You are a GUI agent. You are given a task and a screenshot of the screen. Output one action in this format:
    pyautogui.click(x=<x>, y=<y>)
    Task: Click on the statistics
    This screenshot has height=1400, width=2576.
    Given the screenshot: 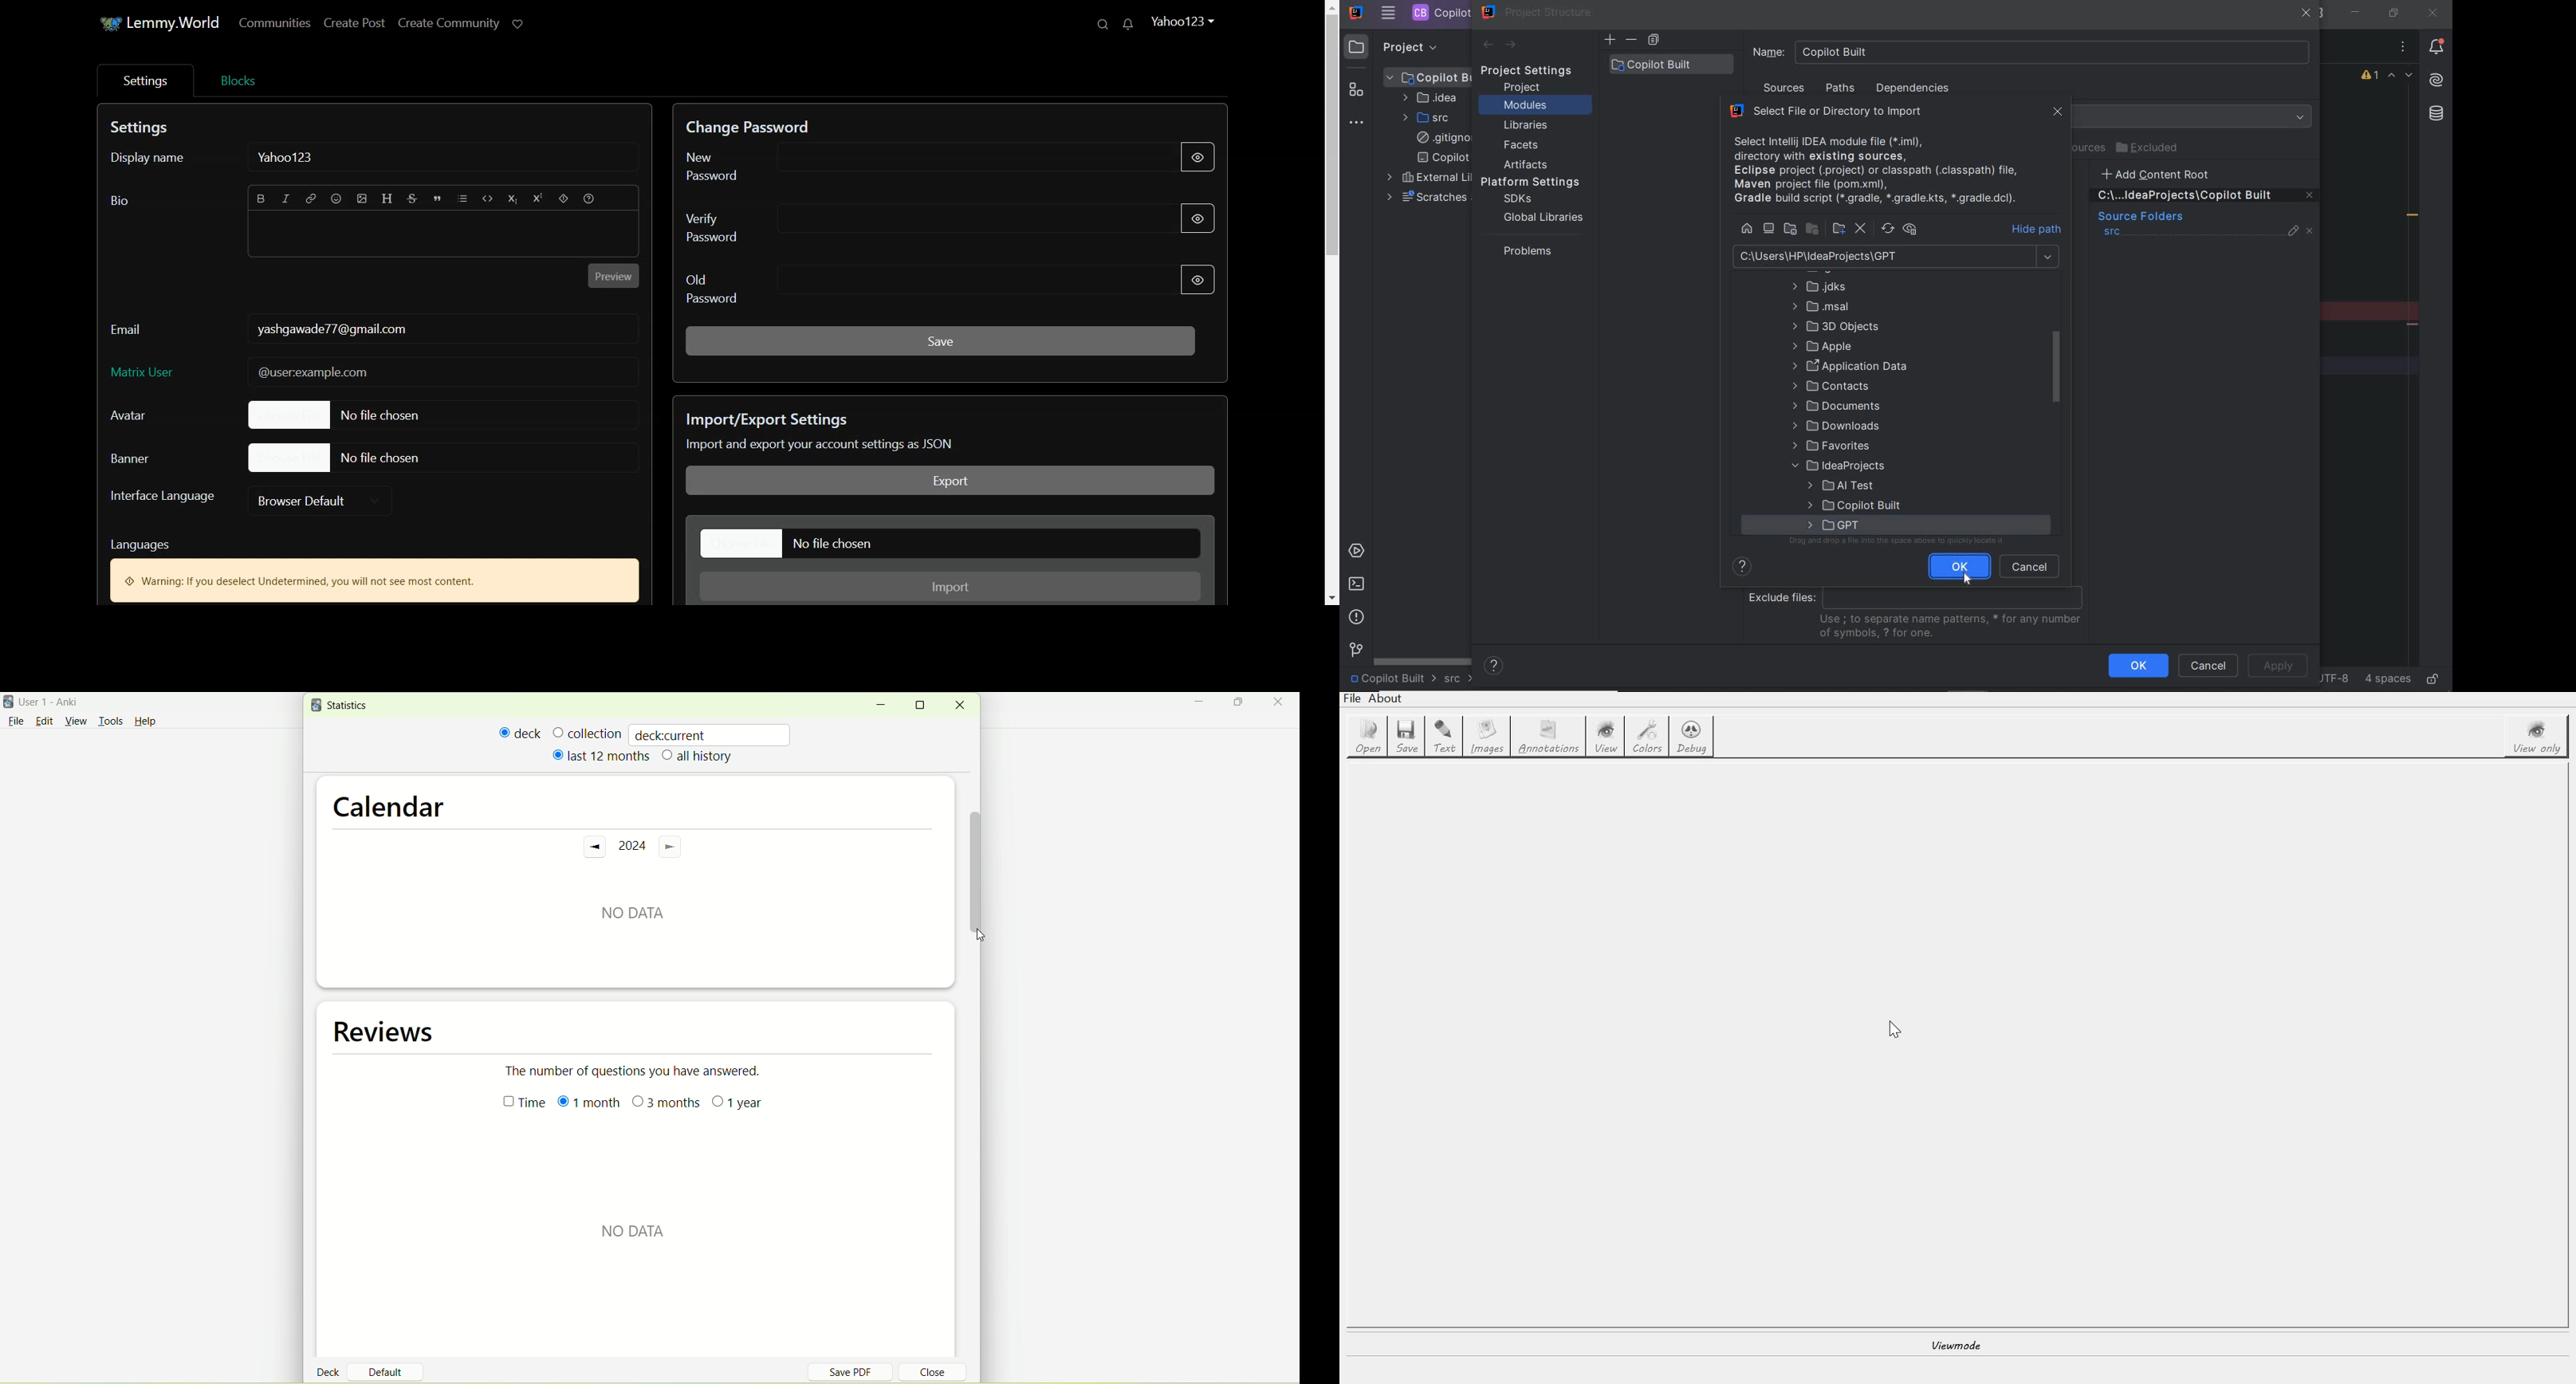 What is the action you would take?
    pyautogui.click(x=343, y=706)
    